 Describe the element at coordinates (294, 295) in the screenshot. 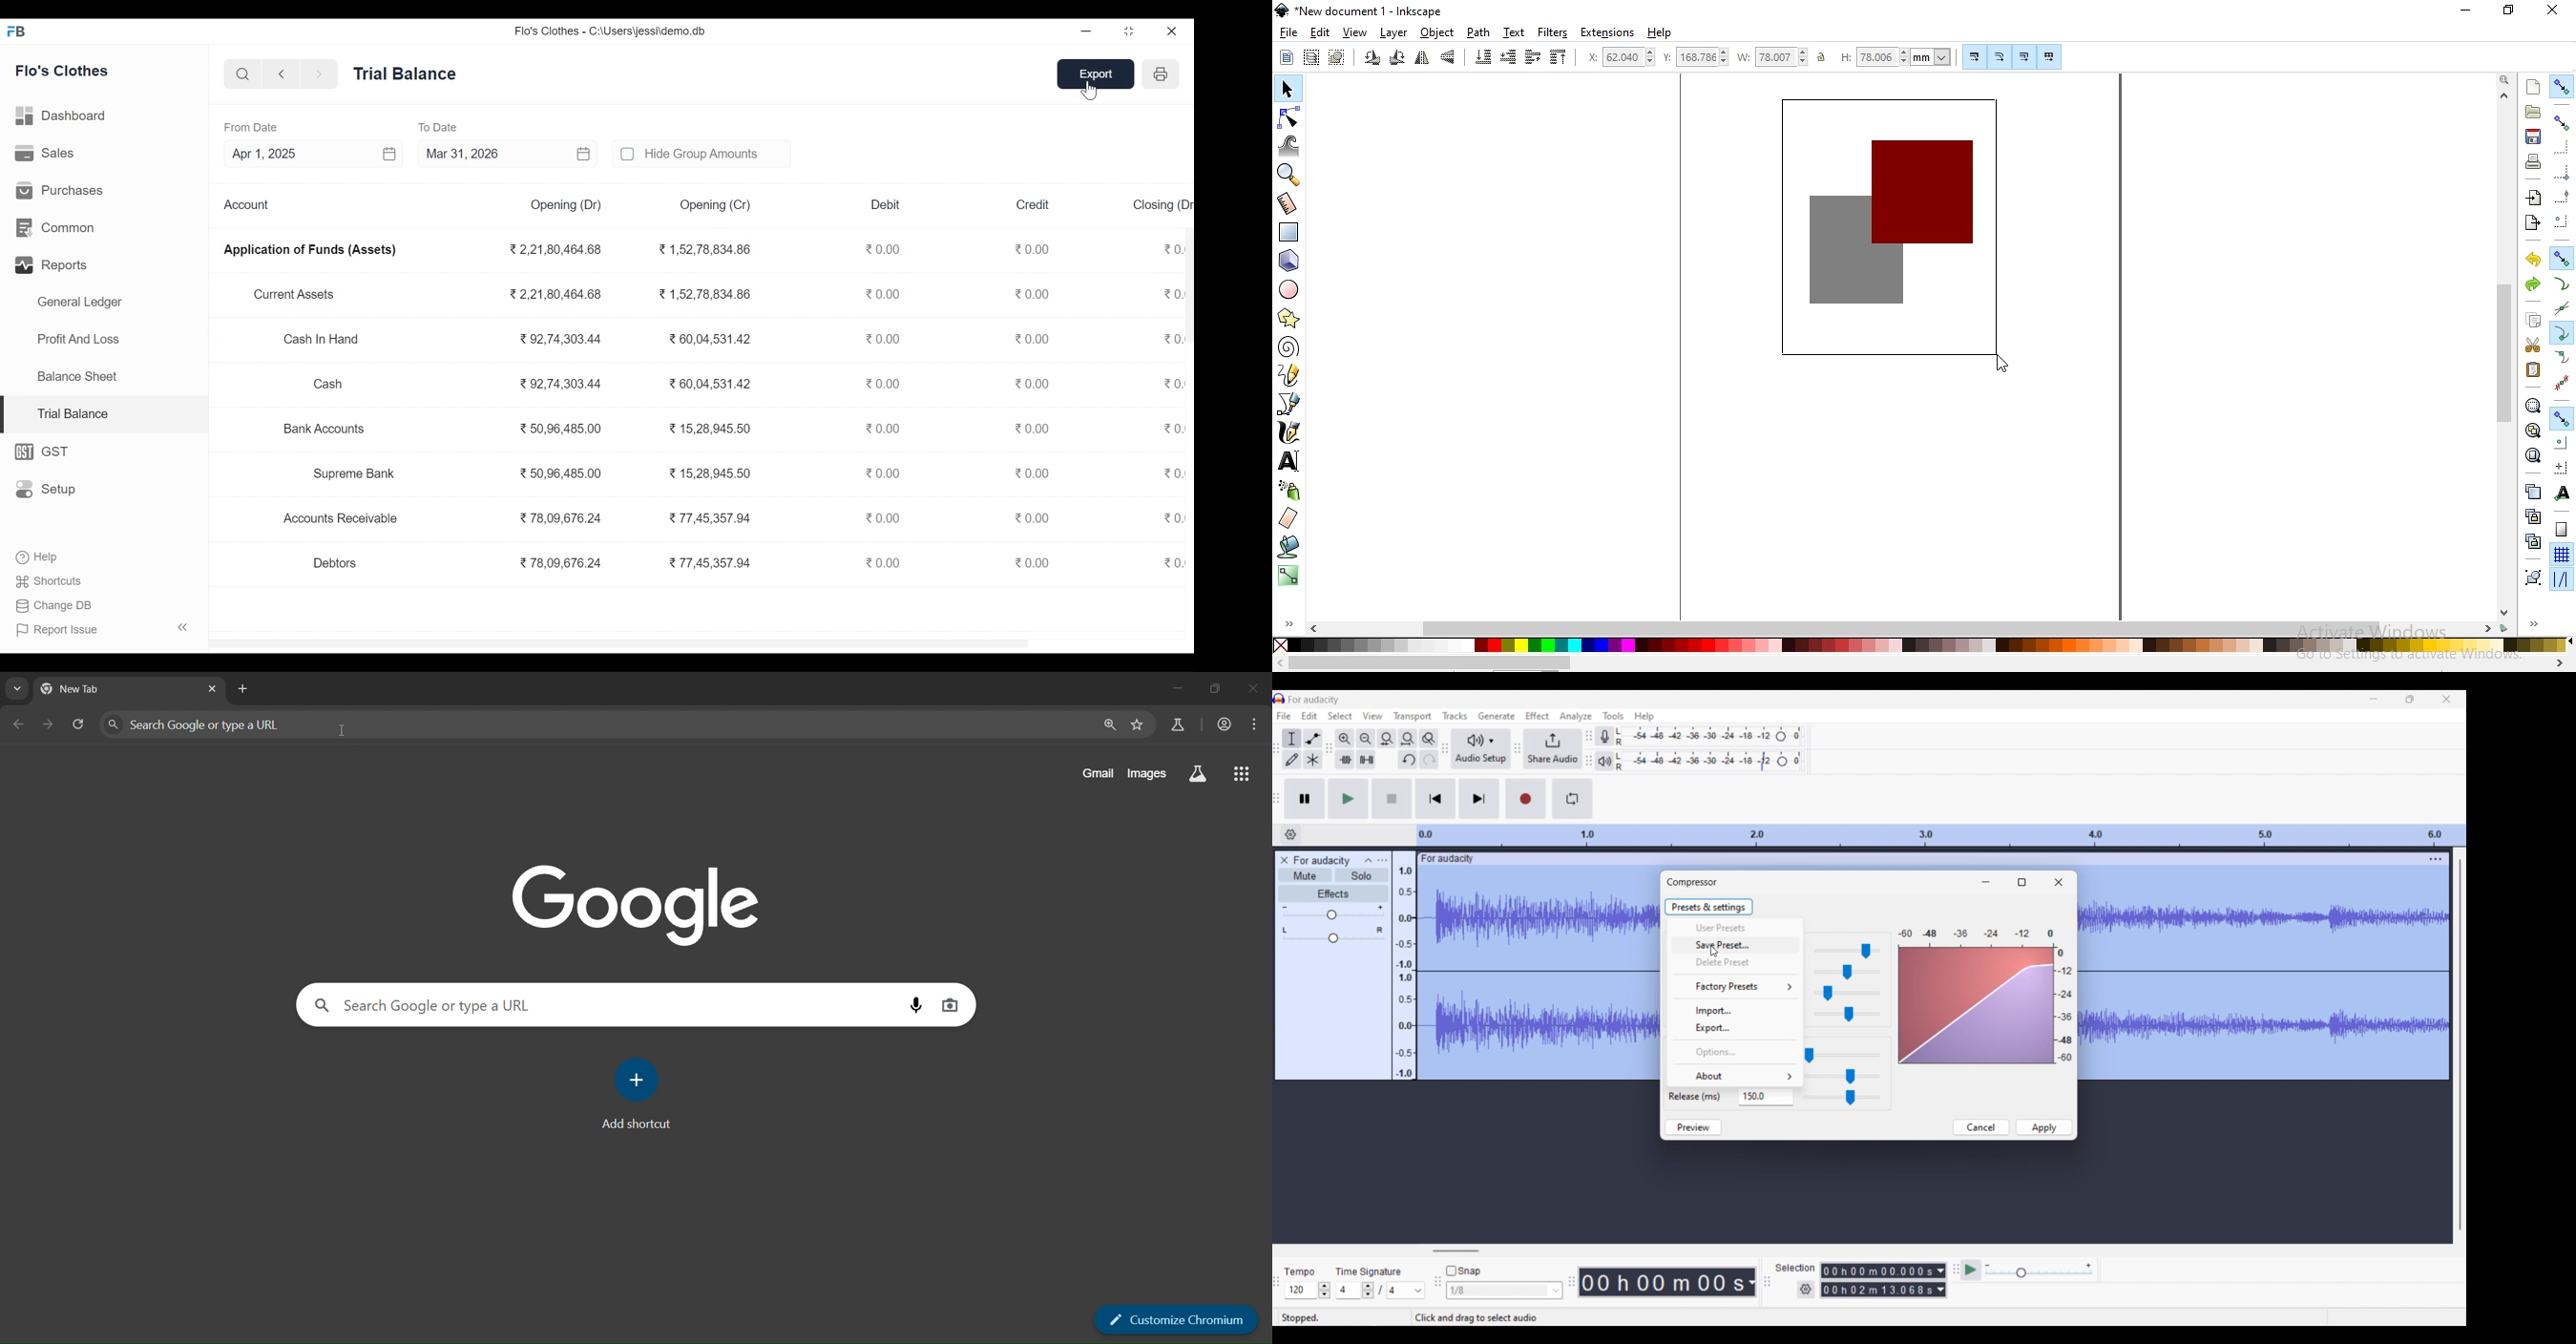

I see `Current Assets` at that location.